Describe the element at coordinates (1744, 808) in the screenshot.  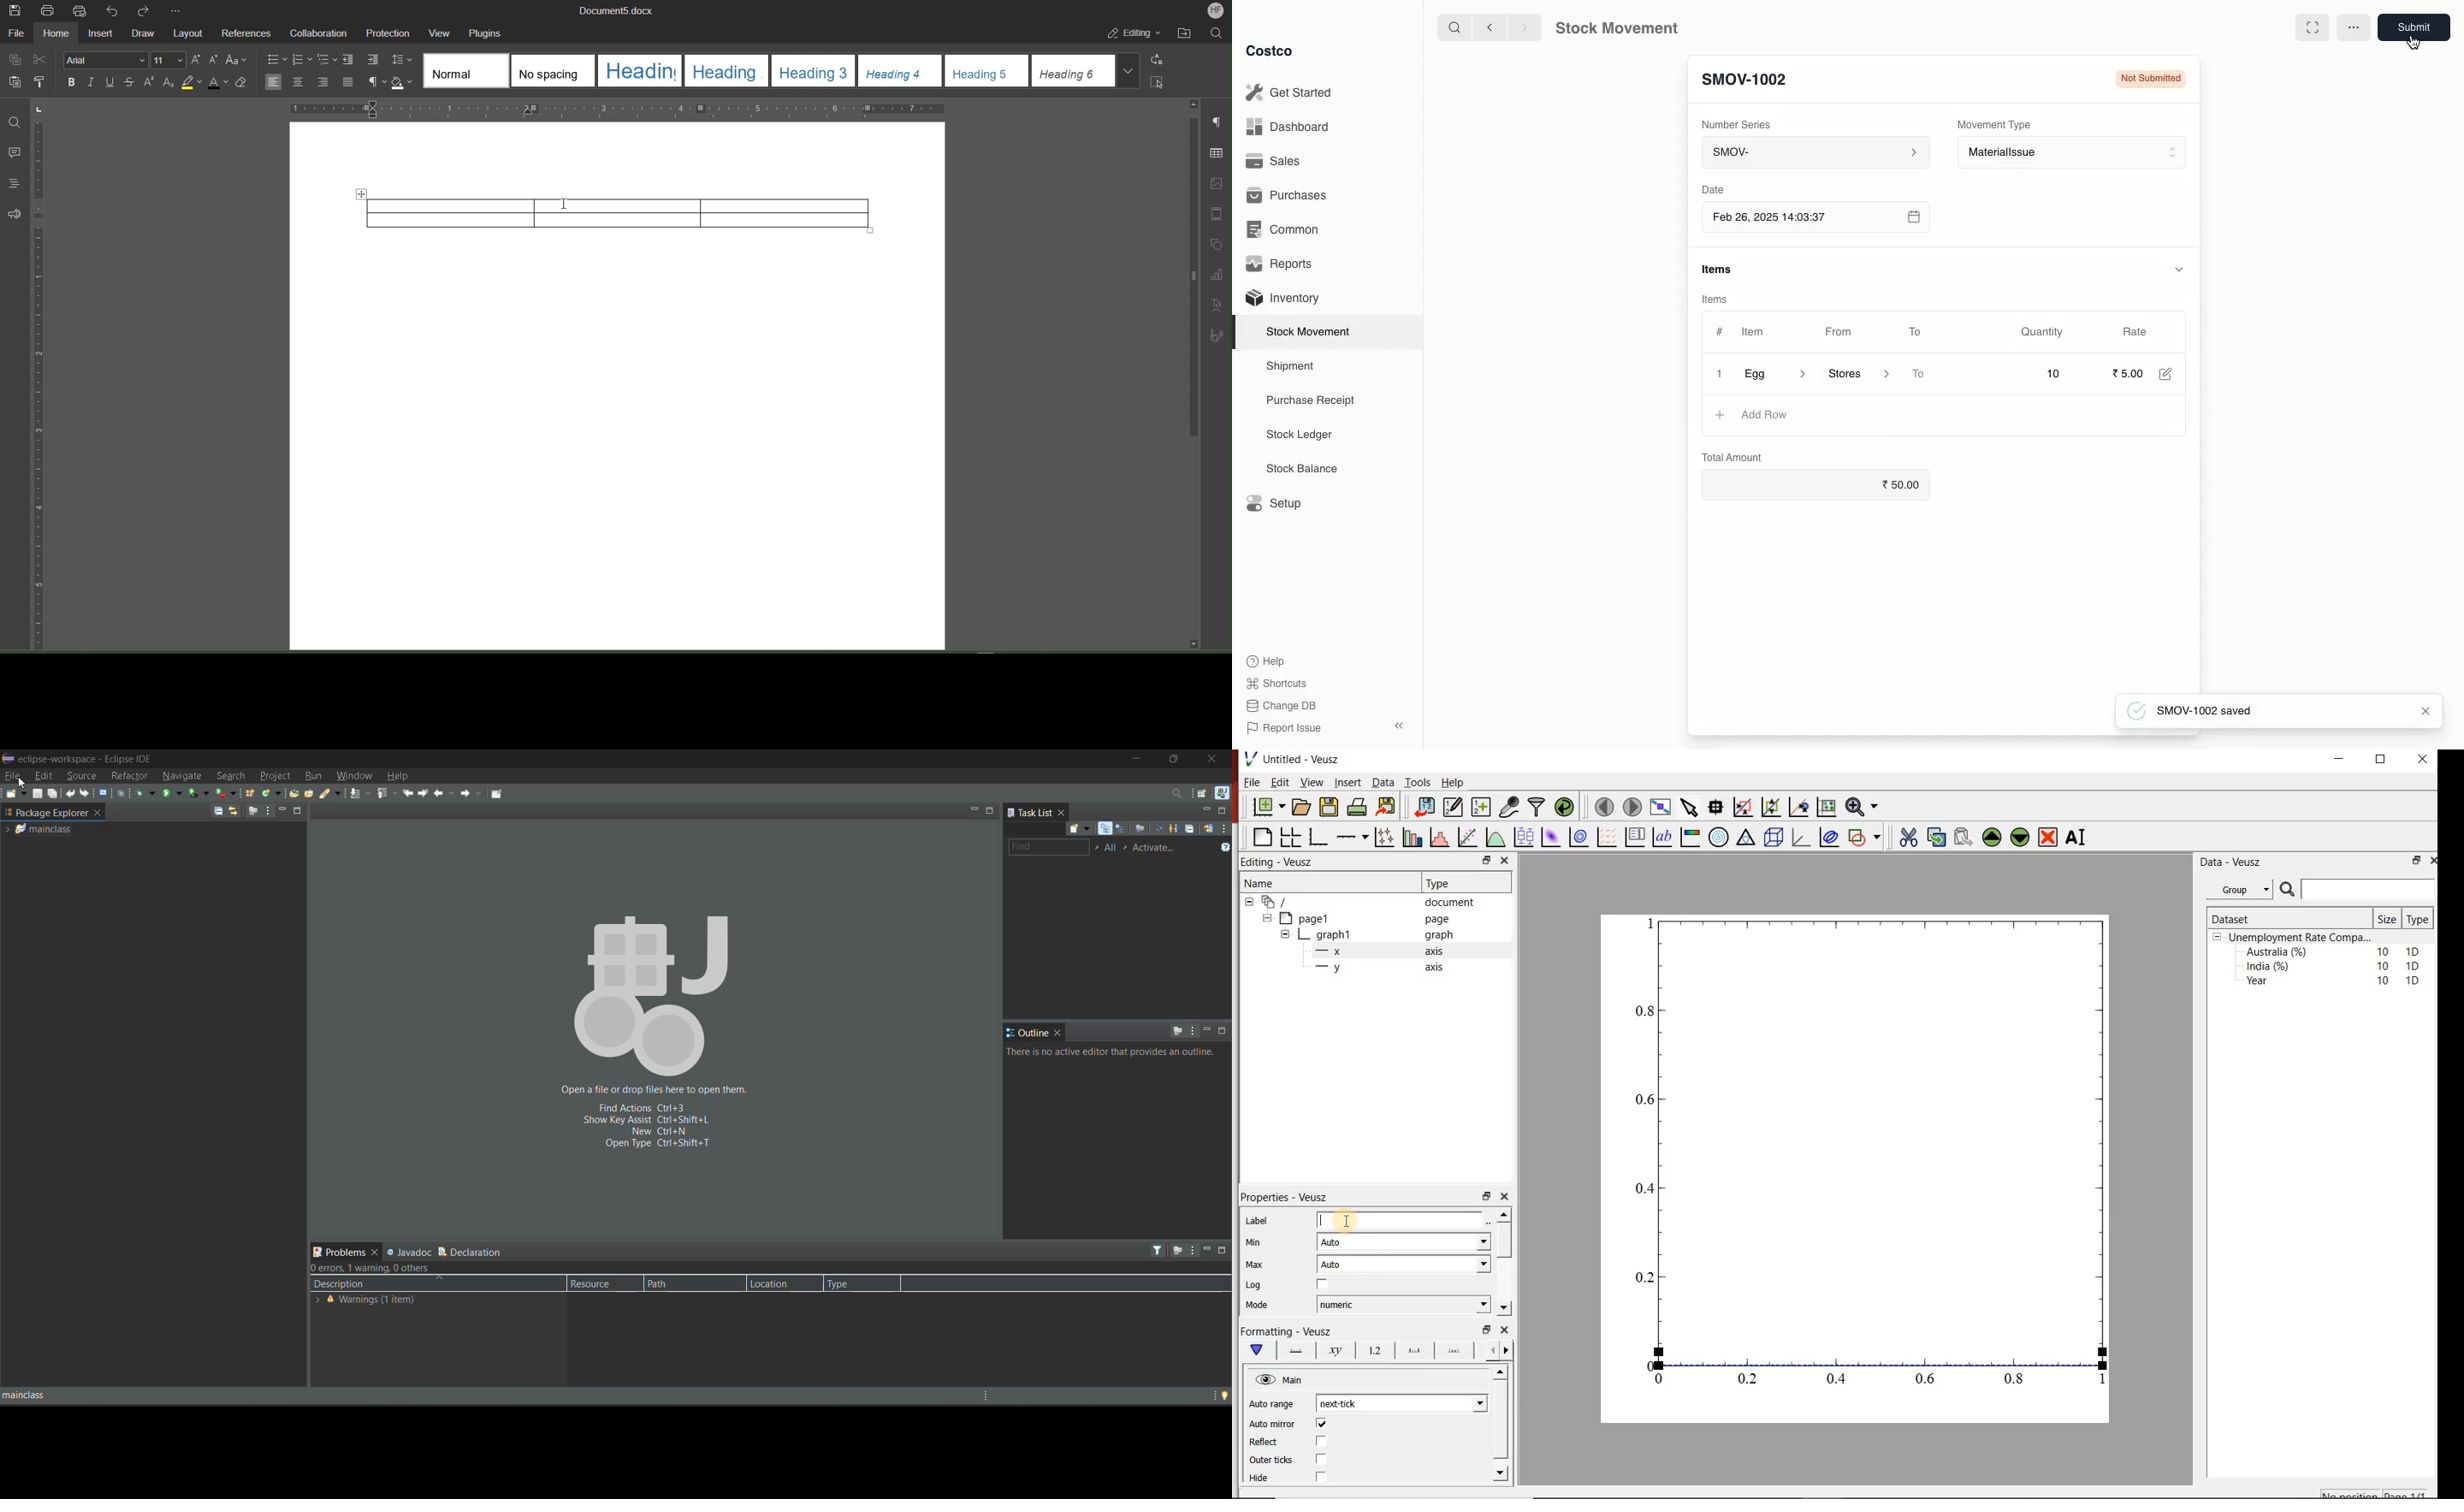
I see `click or draw rectangle on the zoom graph axes` at that location.